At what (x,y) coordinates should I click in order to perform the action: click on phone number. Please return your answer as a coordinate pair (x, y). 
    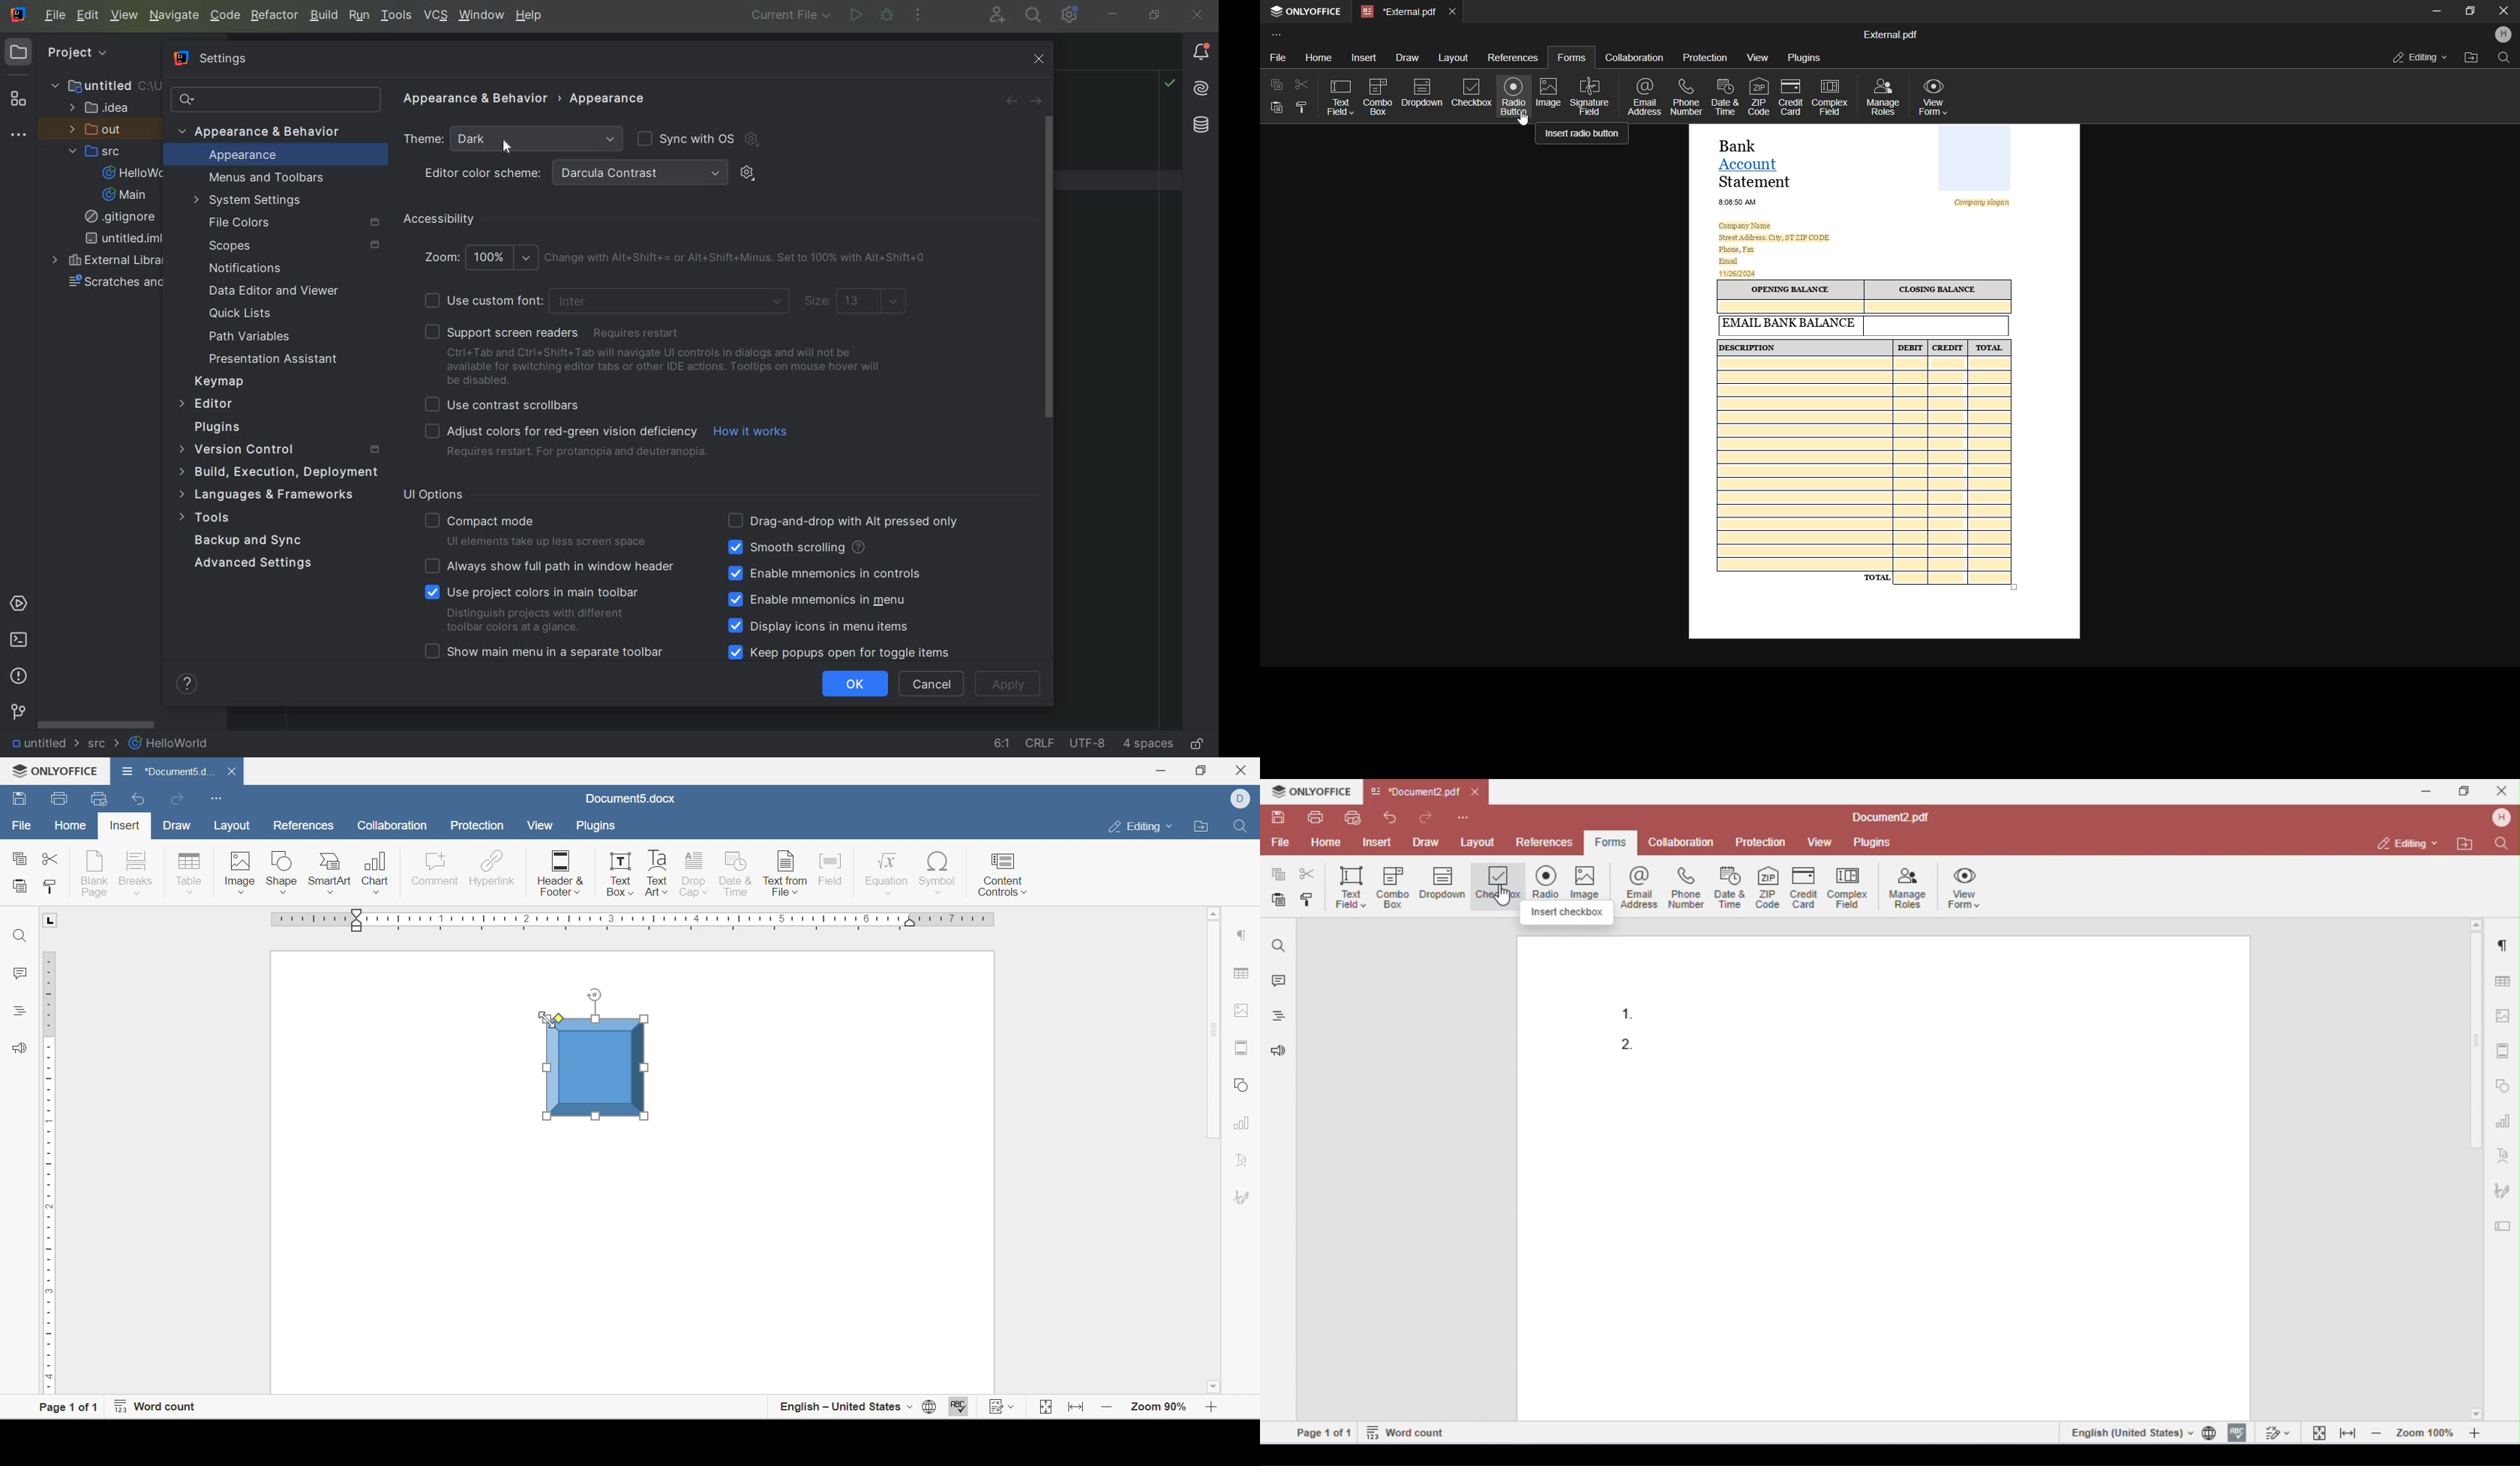
    Looking at the image, I should click on (1686, 96).